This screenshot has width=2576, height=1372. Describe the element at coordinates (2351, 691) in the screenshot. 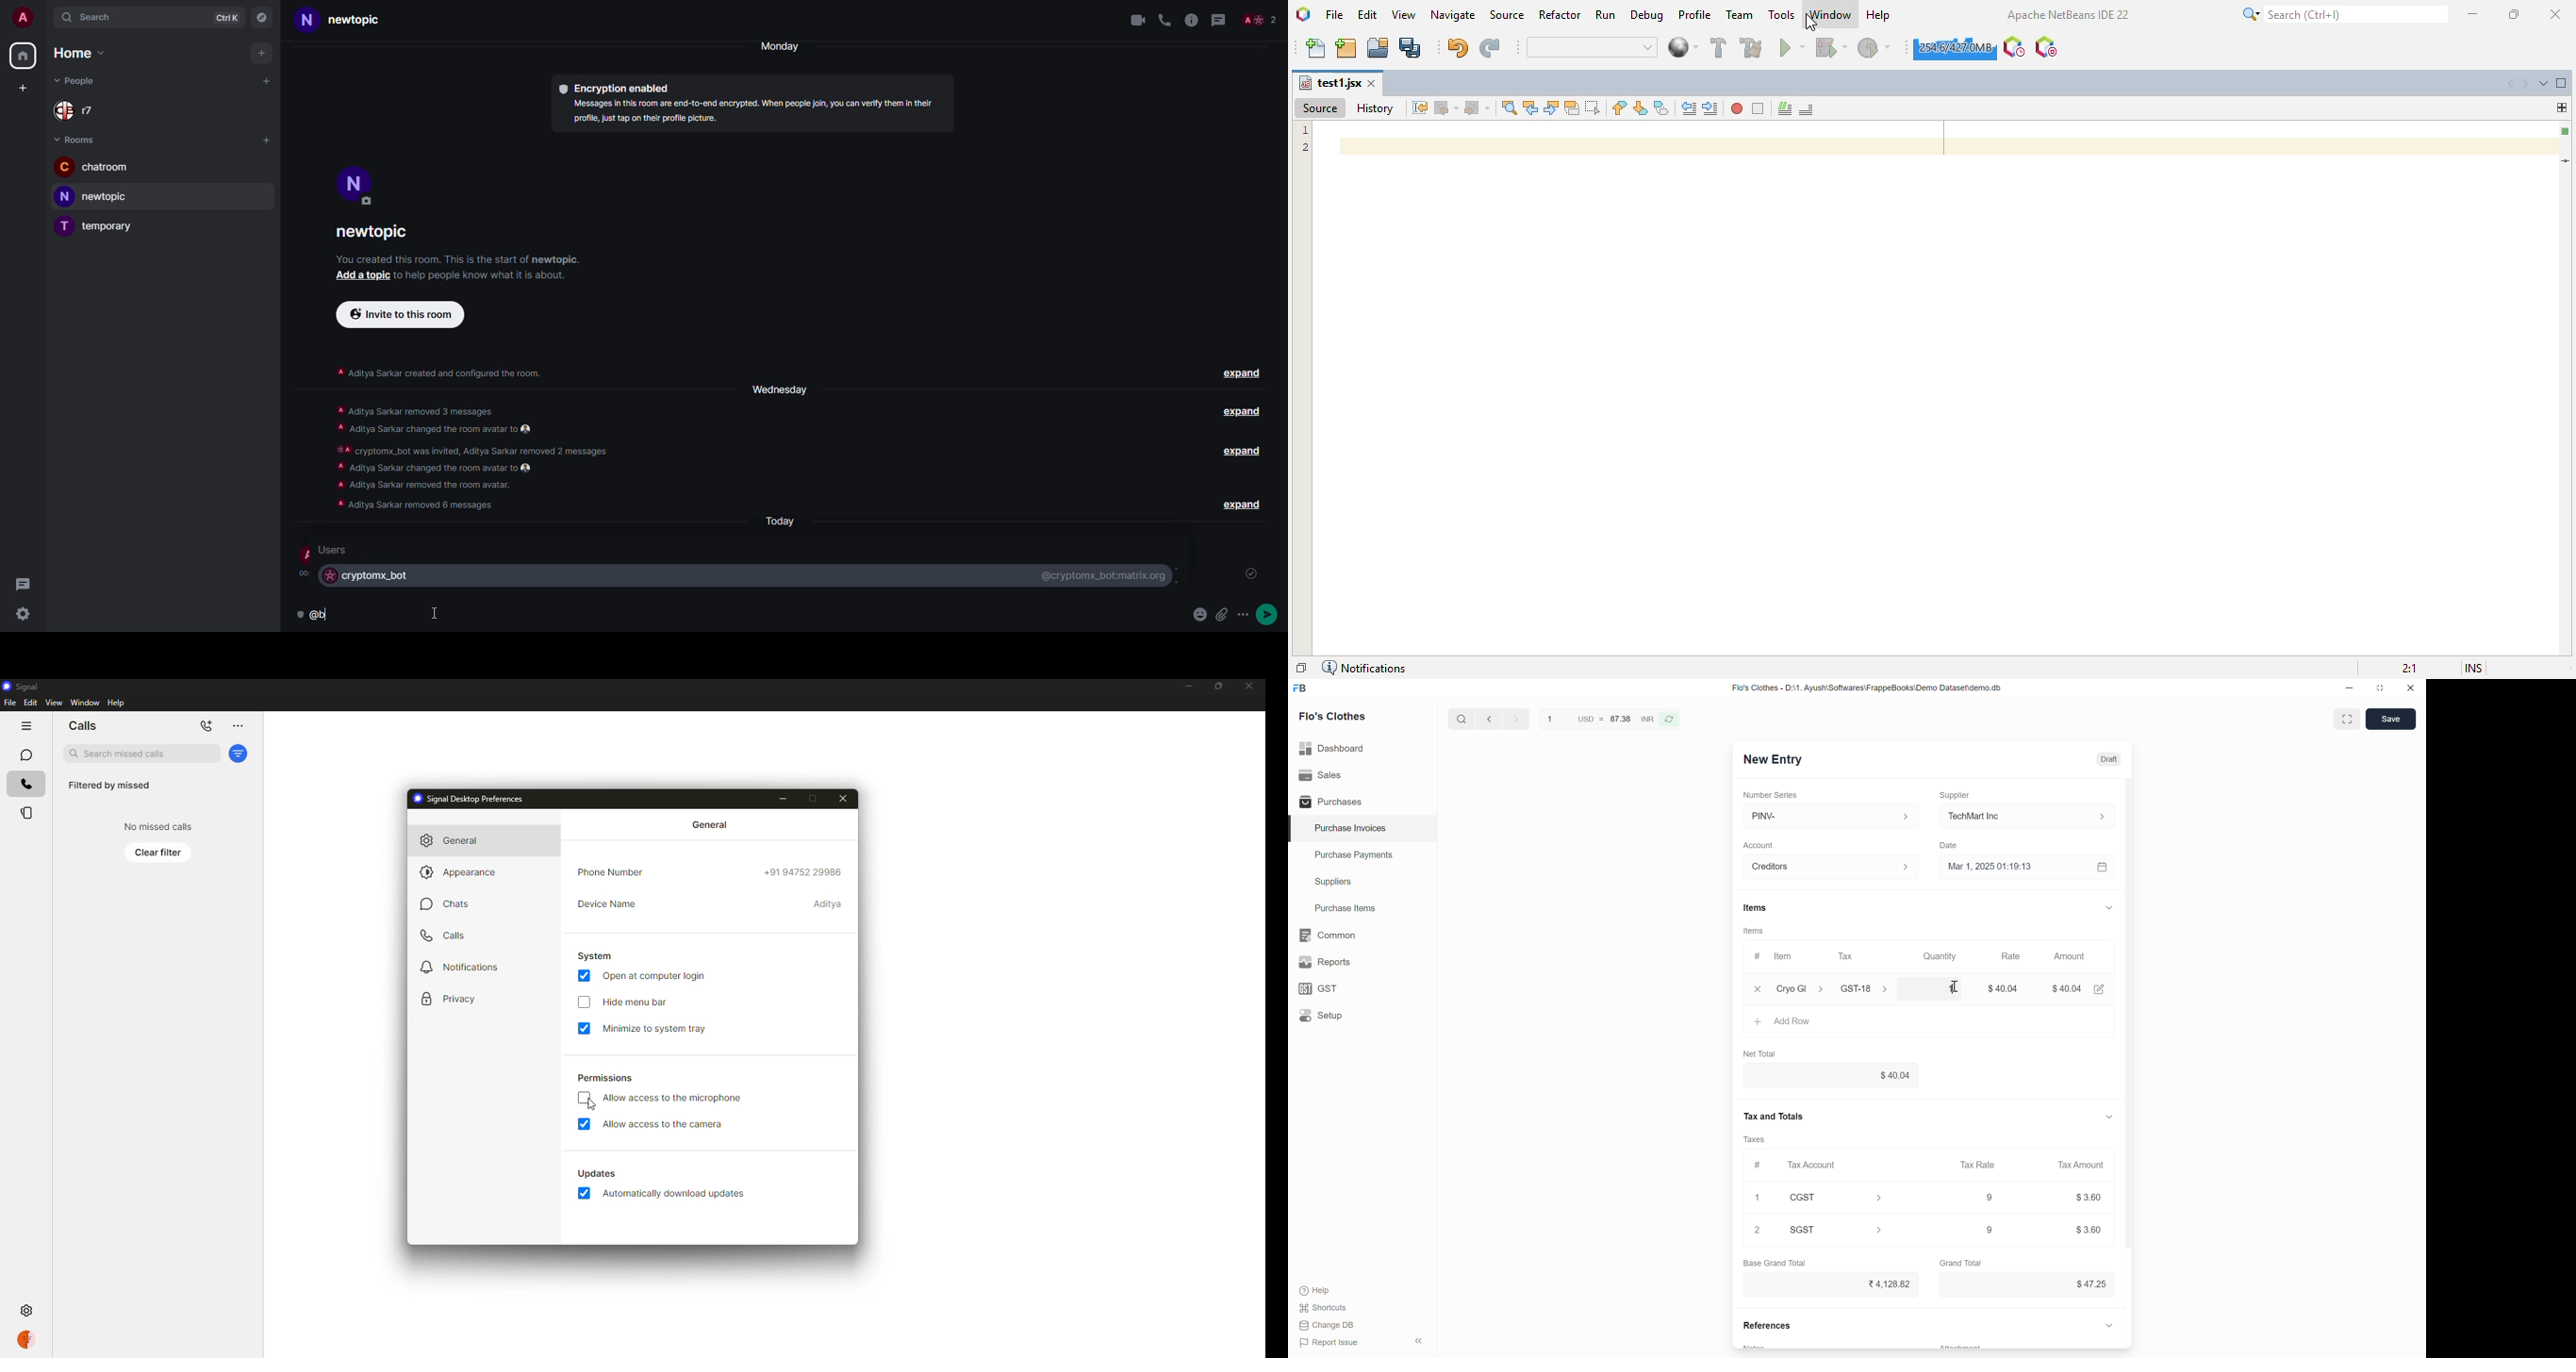

I see `minimize` at that location.